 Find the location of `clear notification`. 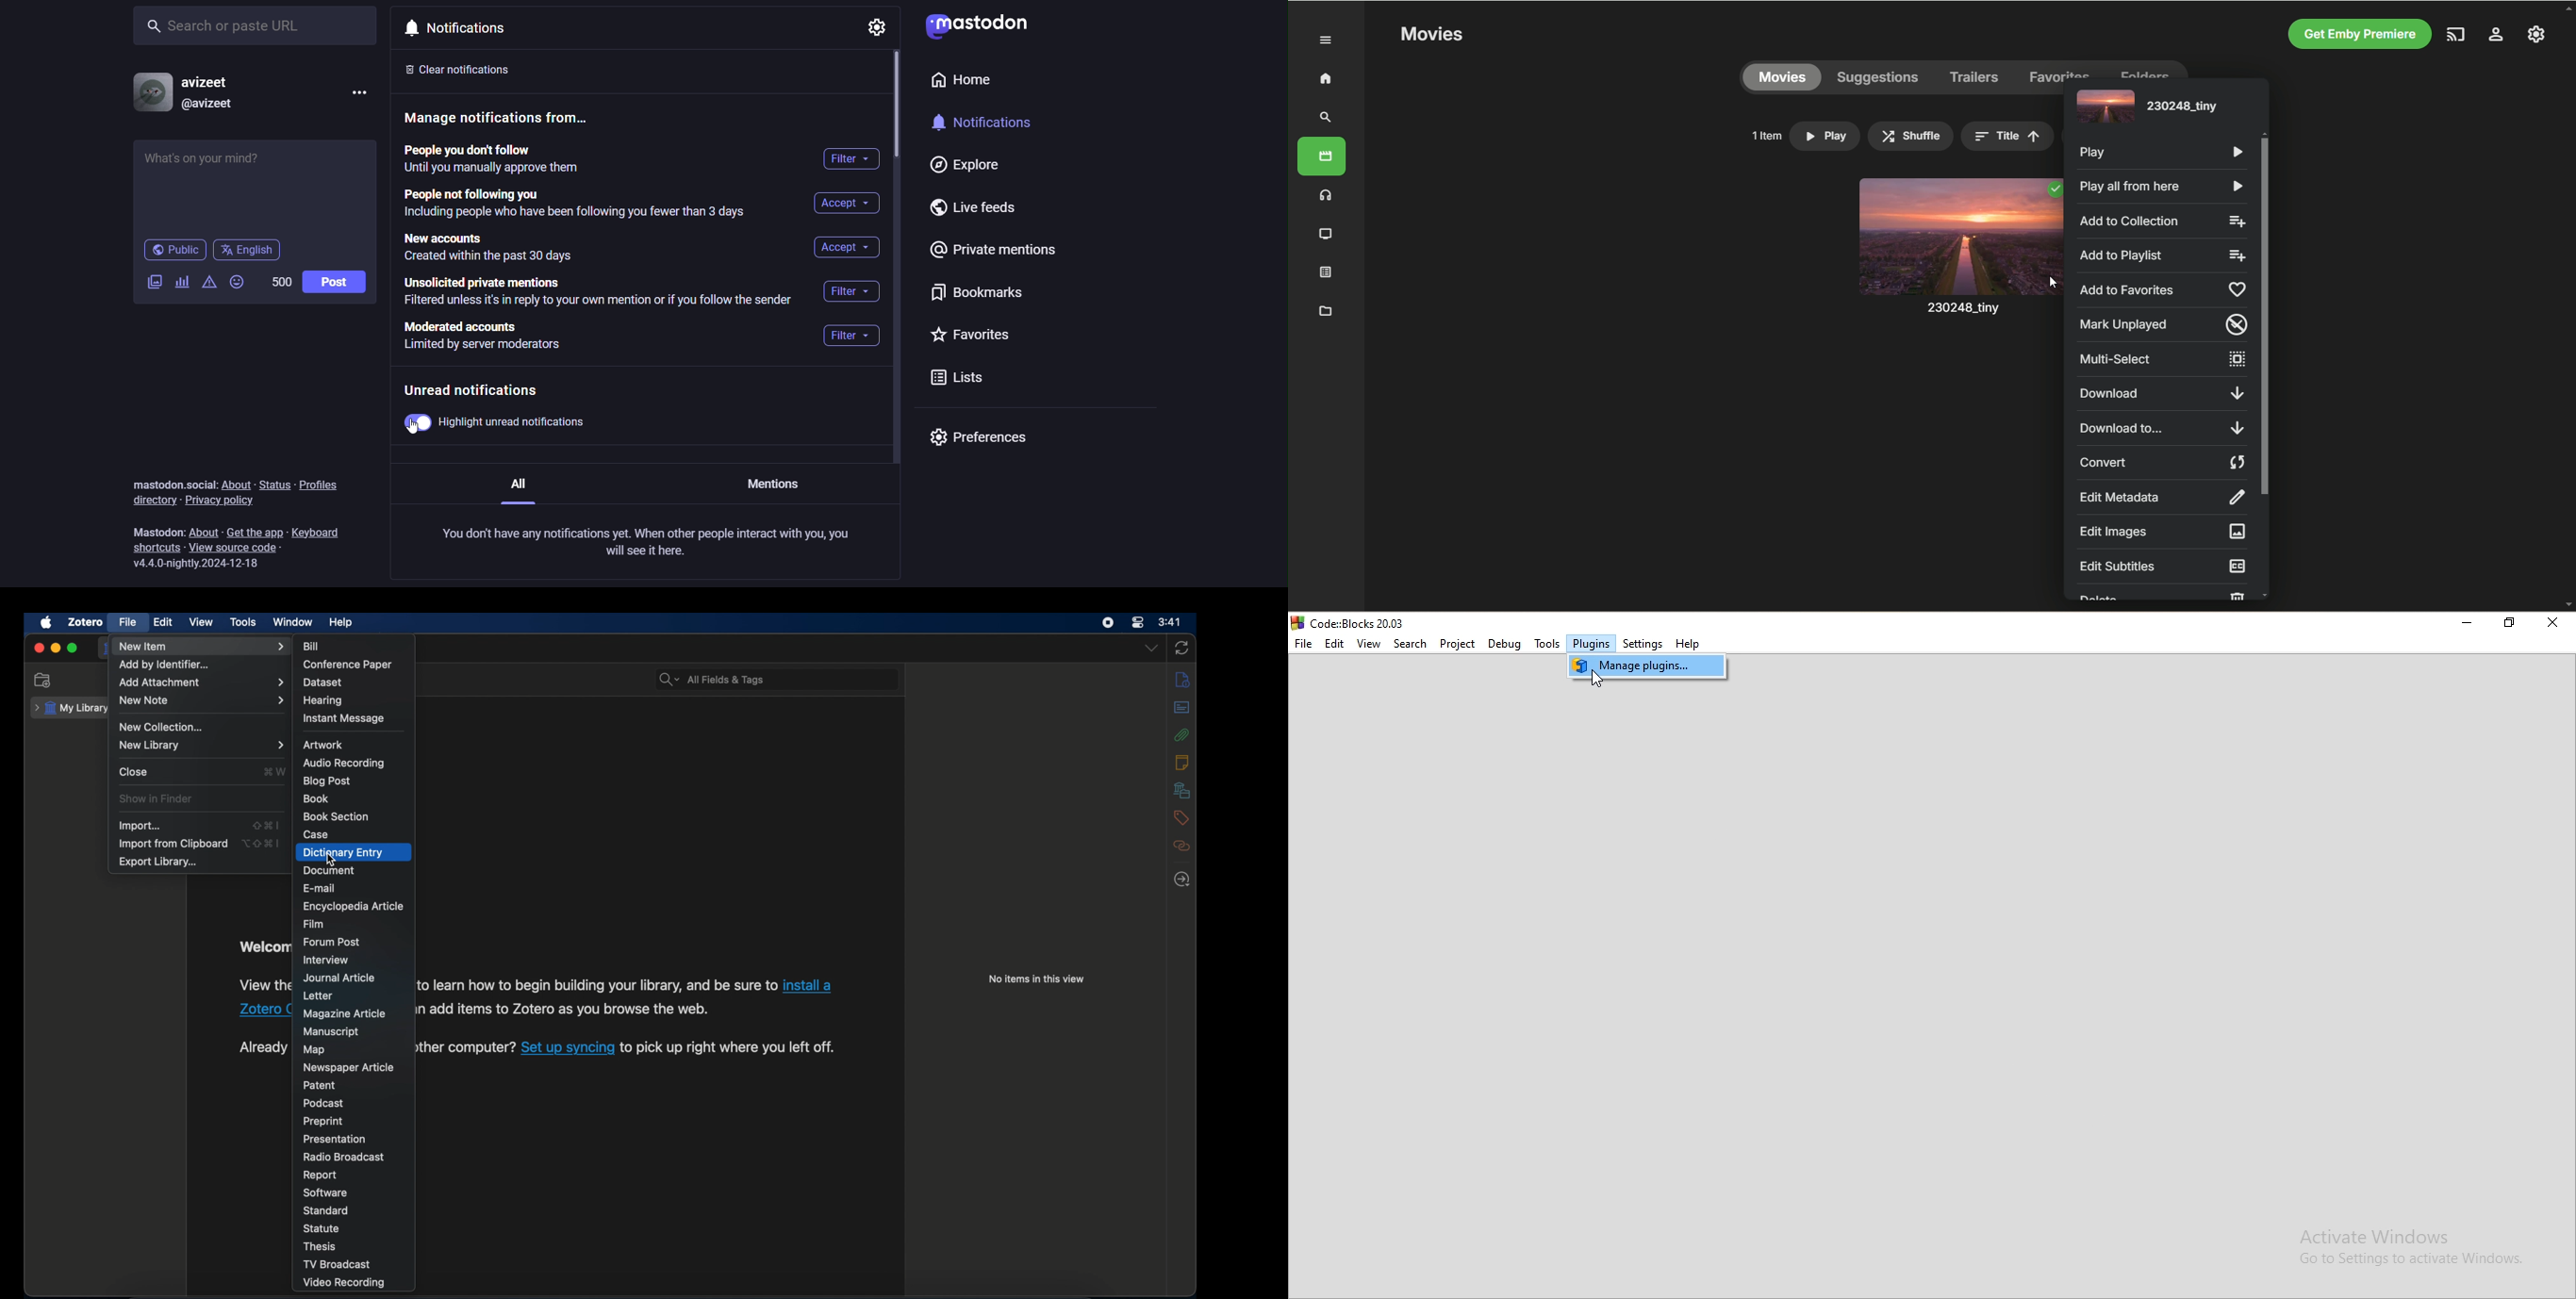

clear notification is located at coordinates (471, 69).